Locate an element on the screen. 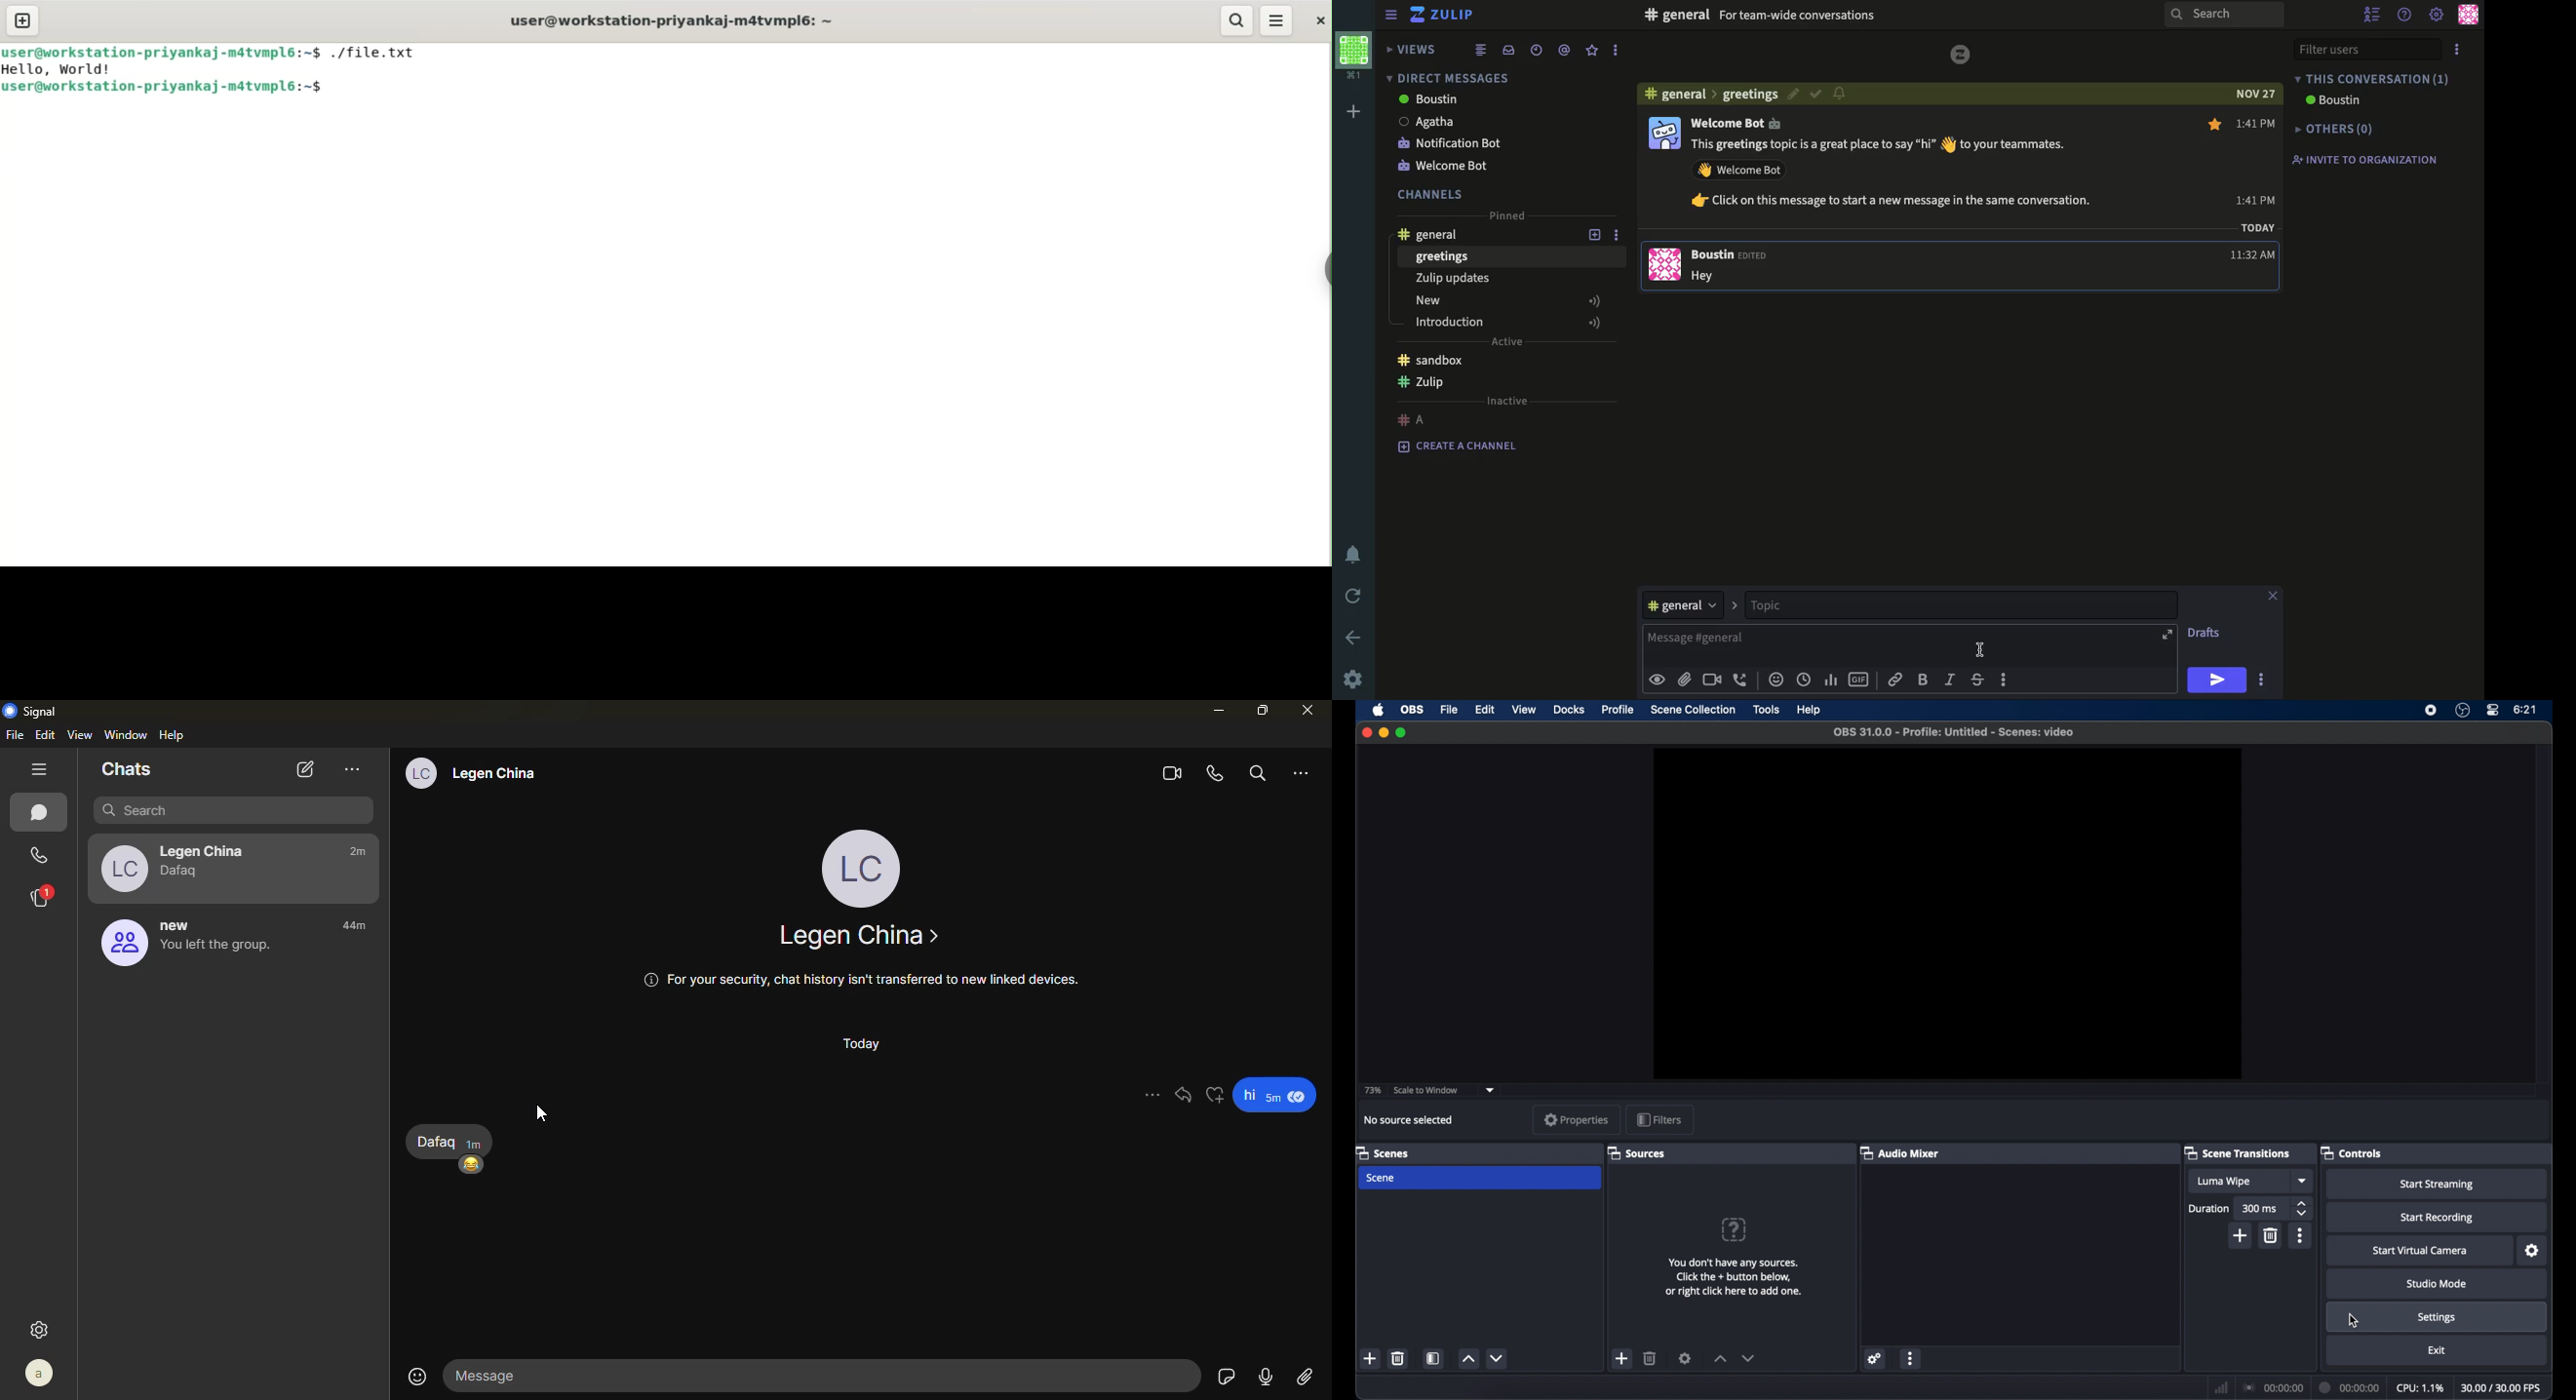 The image size is (2576, 1400). fps is located at coordinates (2503, 1388).